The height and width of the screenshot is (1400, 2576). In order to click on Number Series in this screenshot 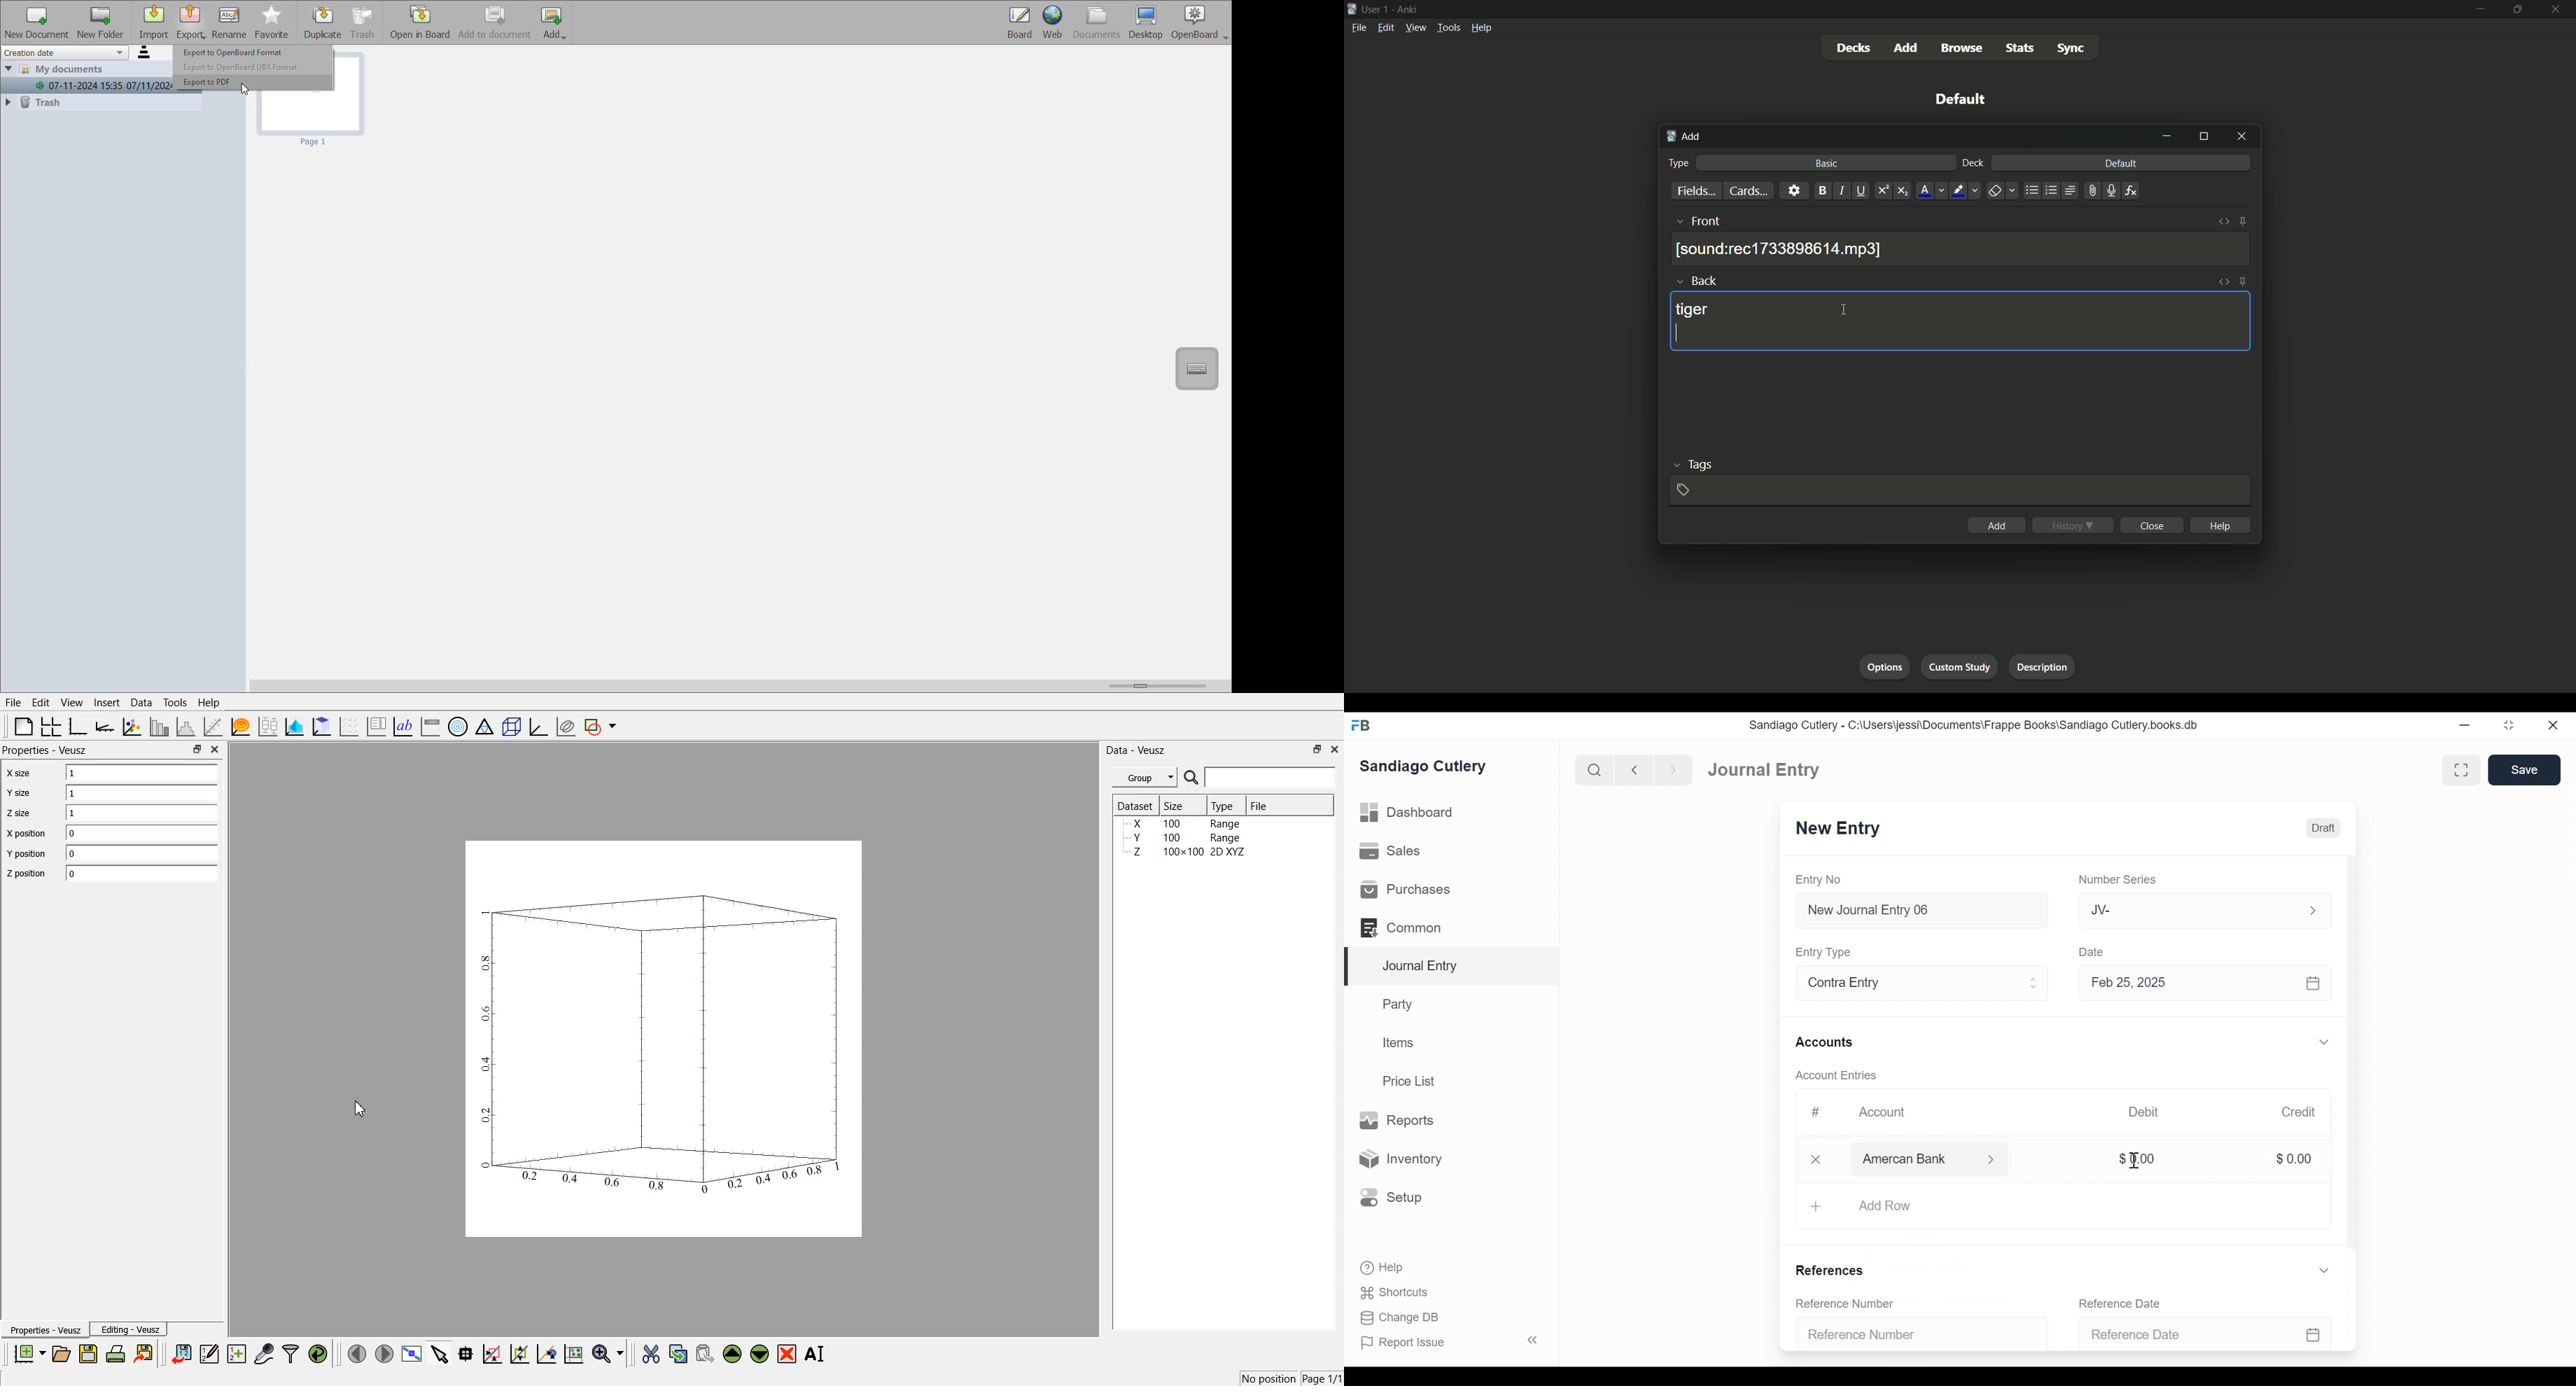, I will do `click(2120, 880)`.